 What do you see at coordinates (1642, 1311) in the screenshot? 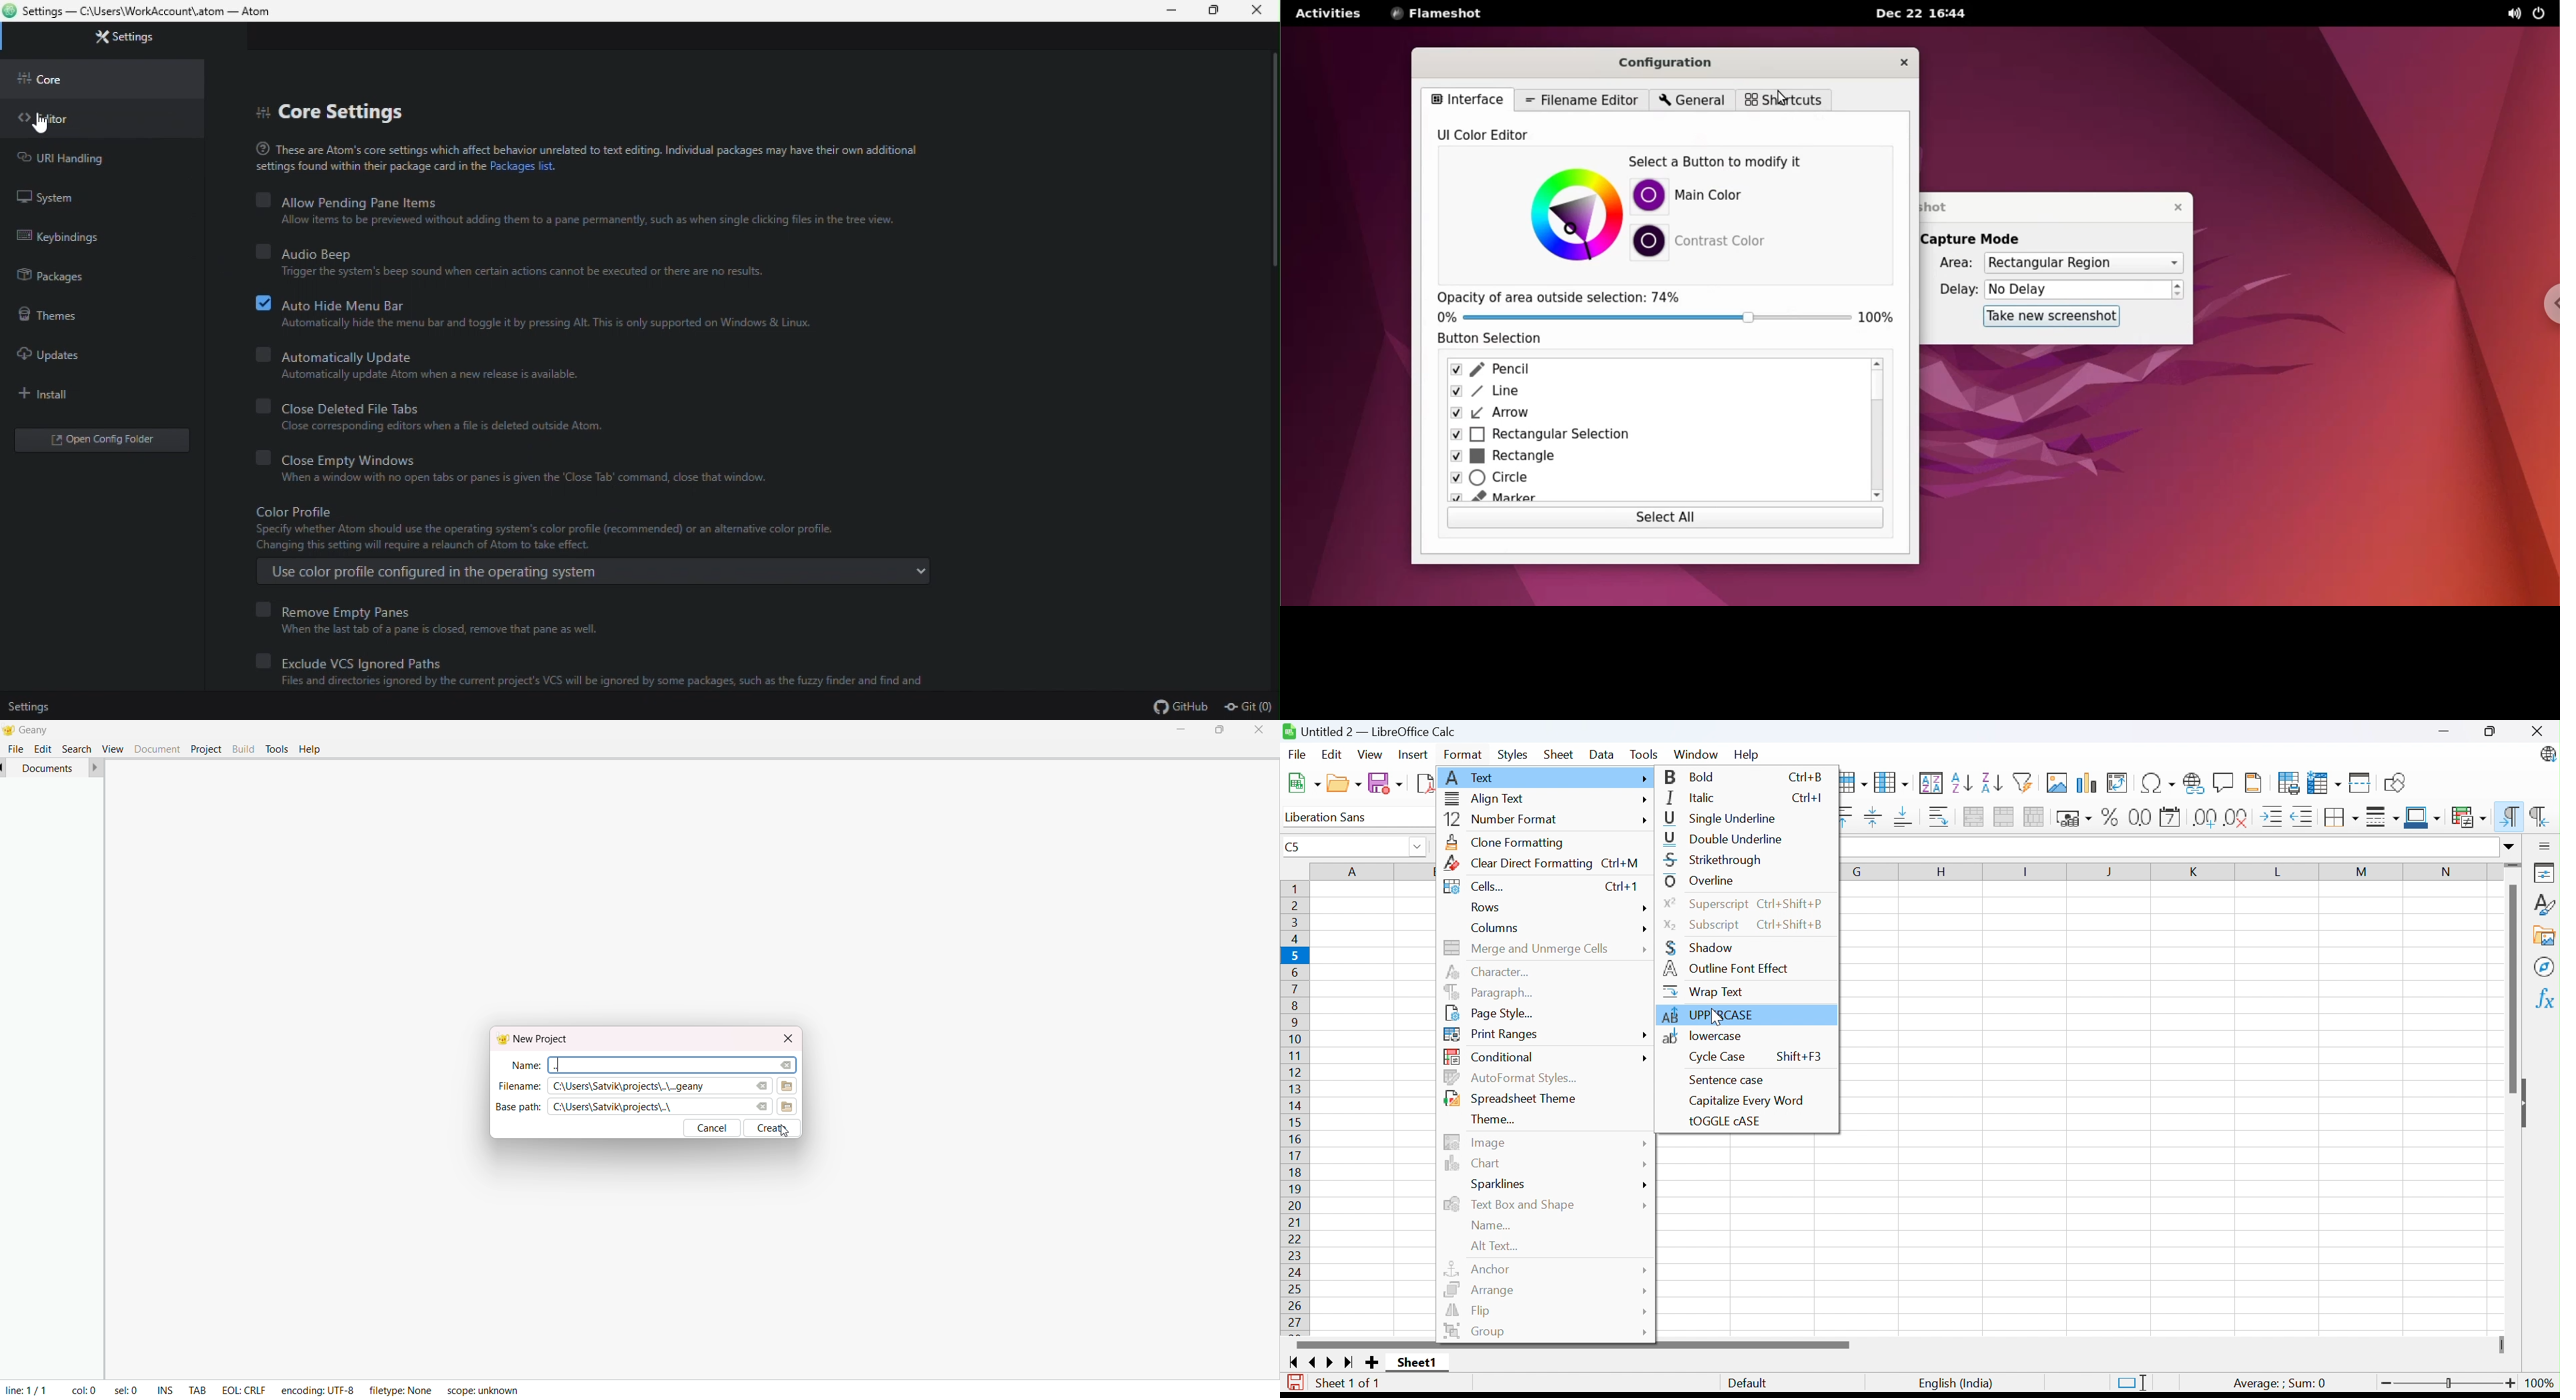
I see `More` at bounding box center [1642, 1311].